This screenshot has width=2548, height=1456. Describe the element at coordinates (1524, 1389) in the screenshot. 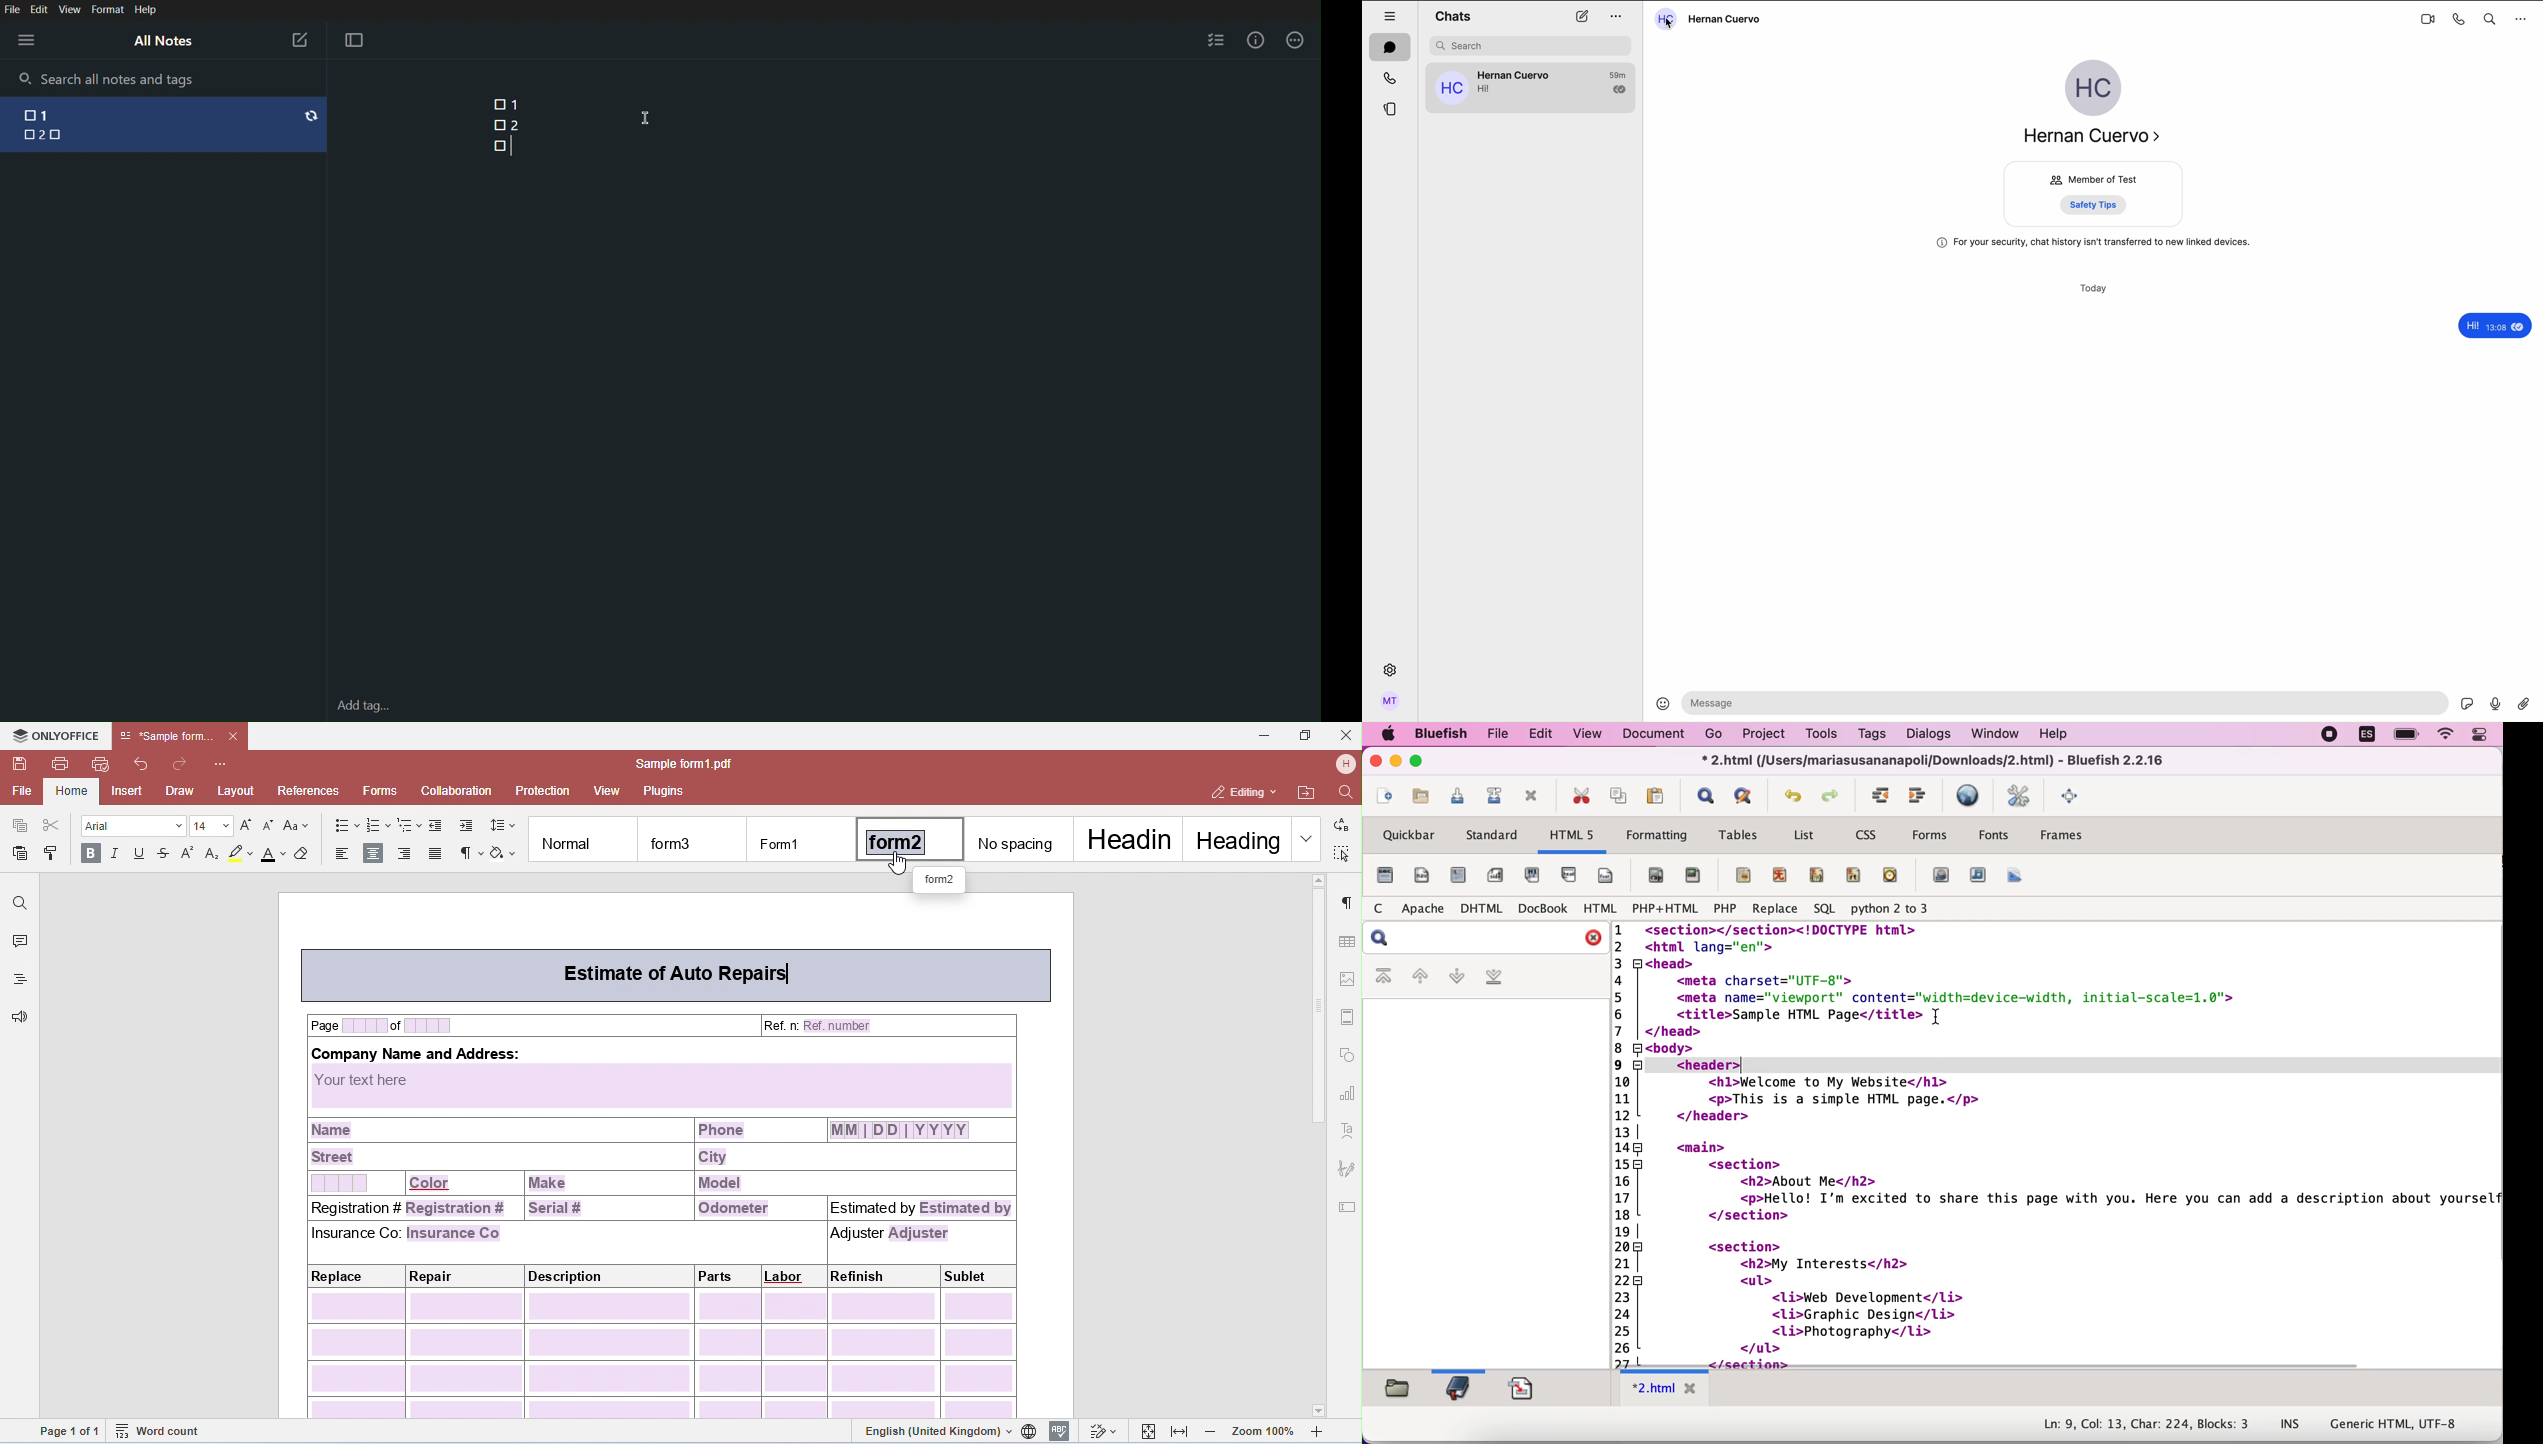

I see `snippets` at that location.